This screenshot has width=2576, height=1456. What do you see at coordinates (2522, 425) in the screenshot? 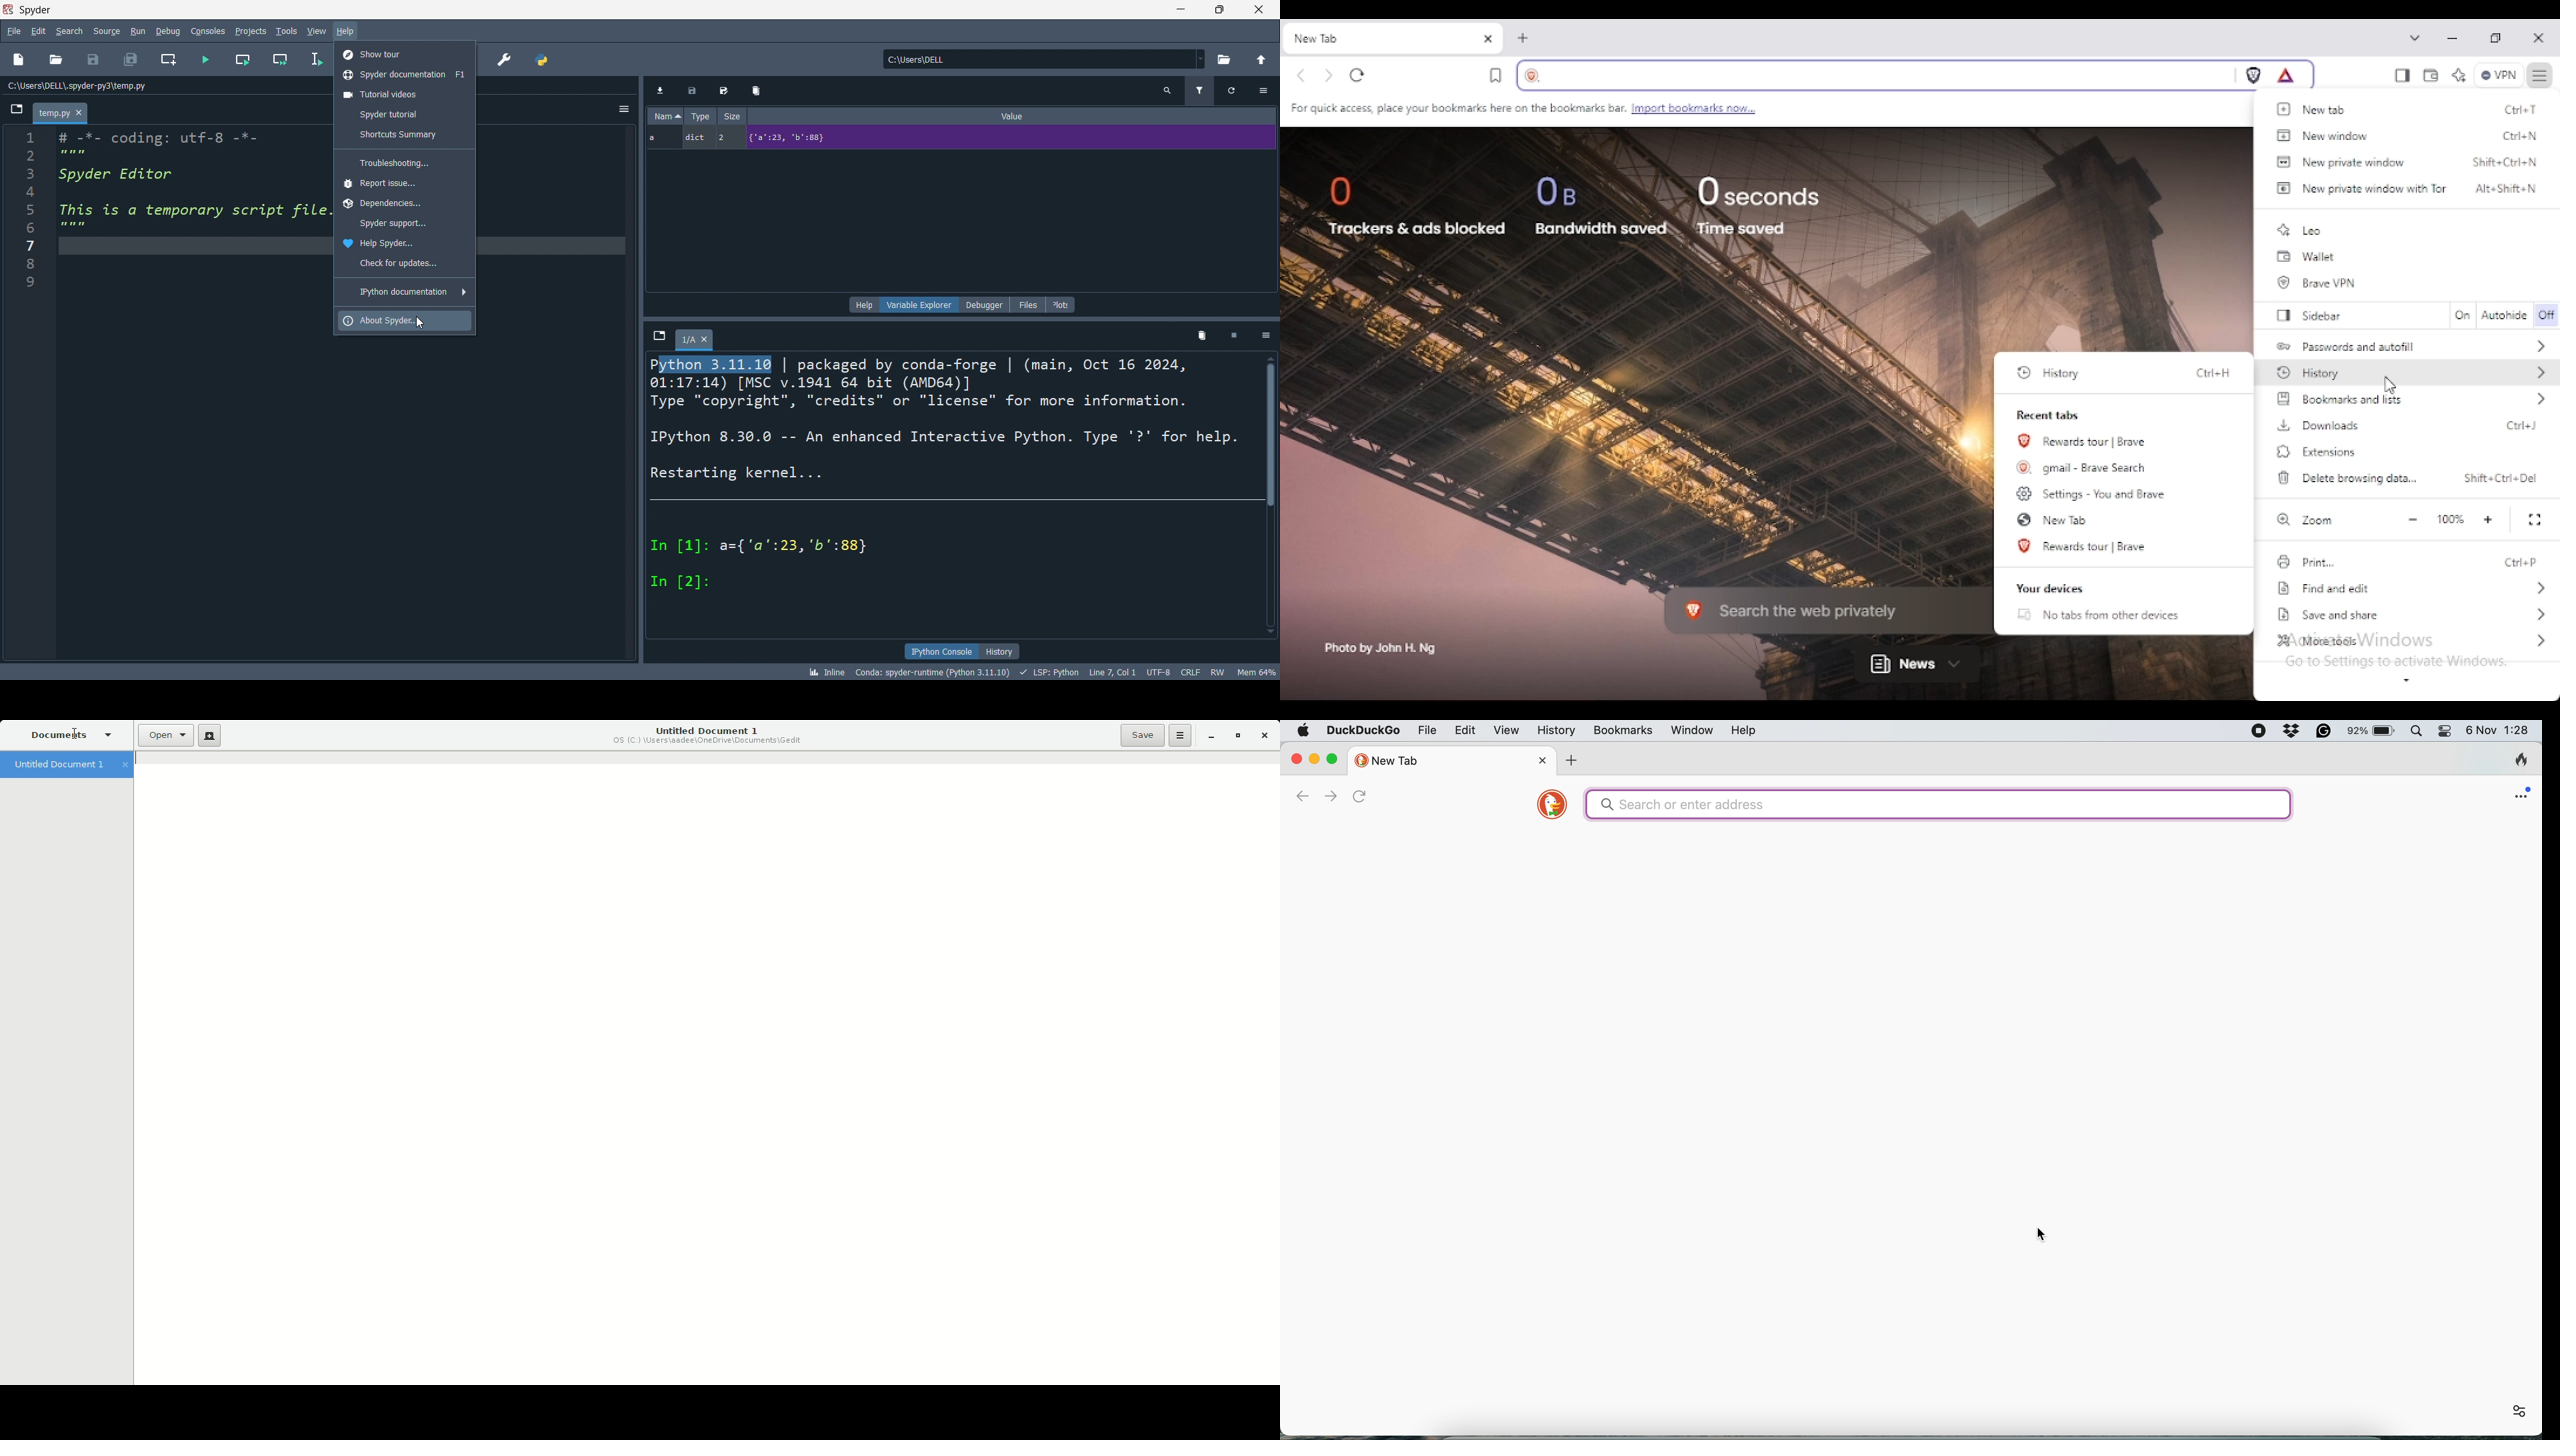
I see `shortcut for downloads` at bounding box center [2522, 425].